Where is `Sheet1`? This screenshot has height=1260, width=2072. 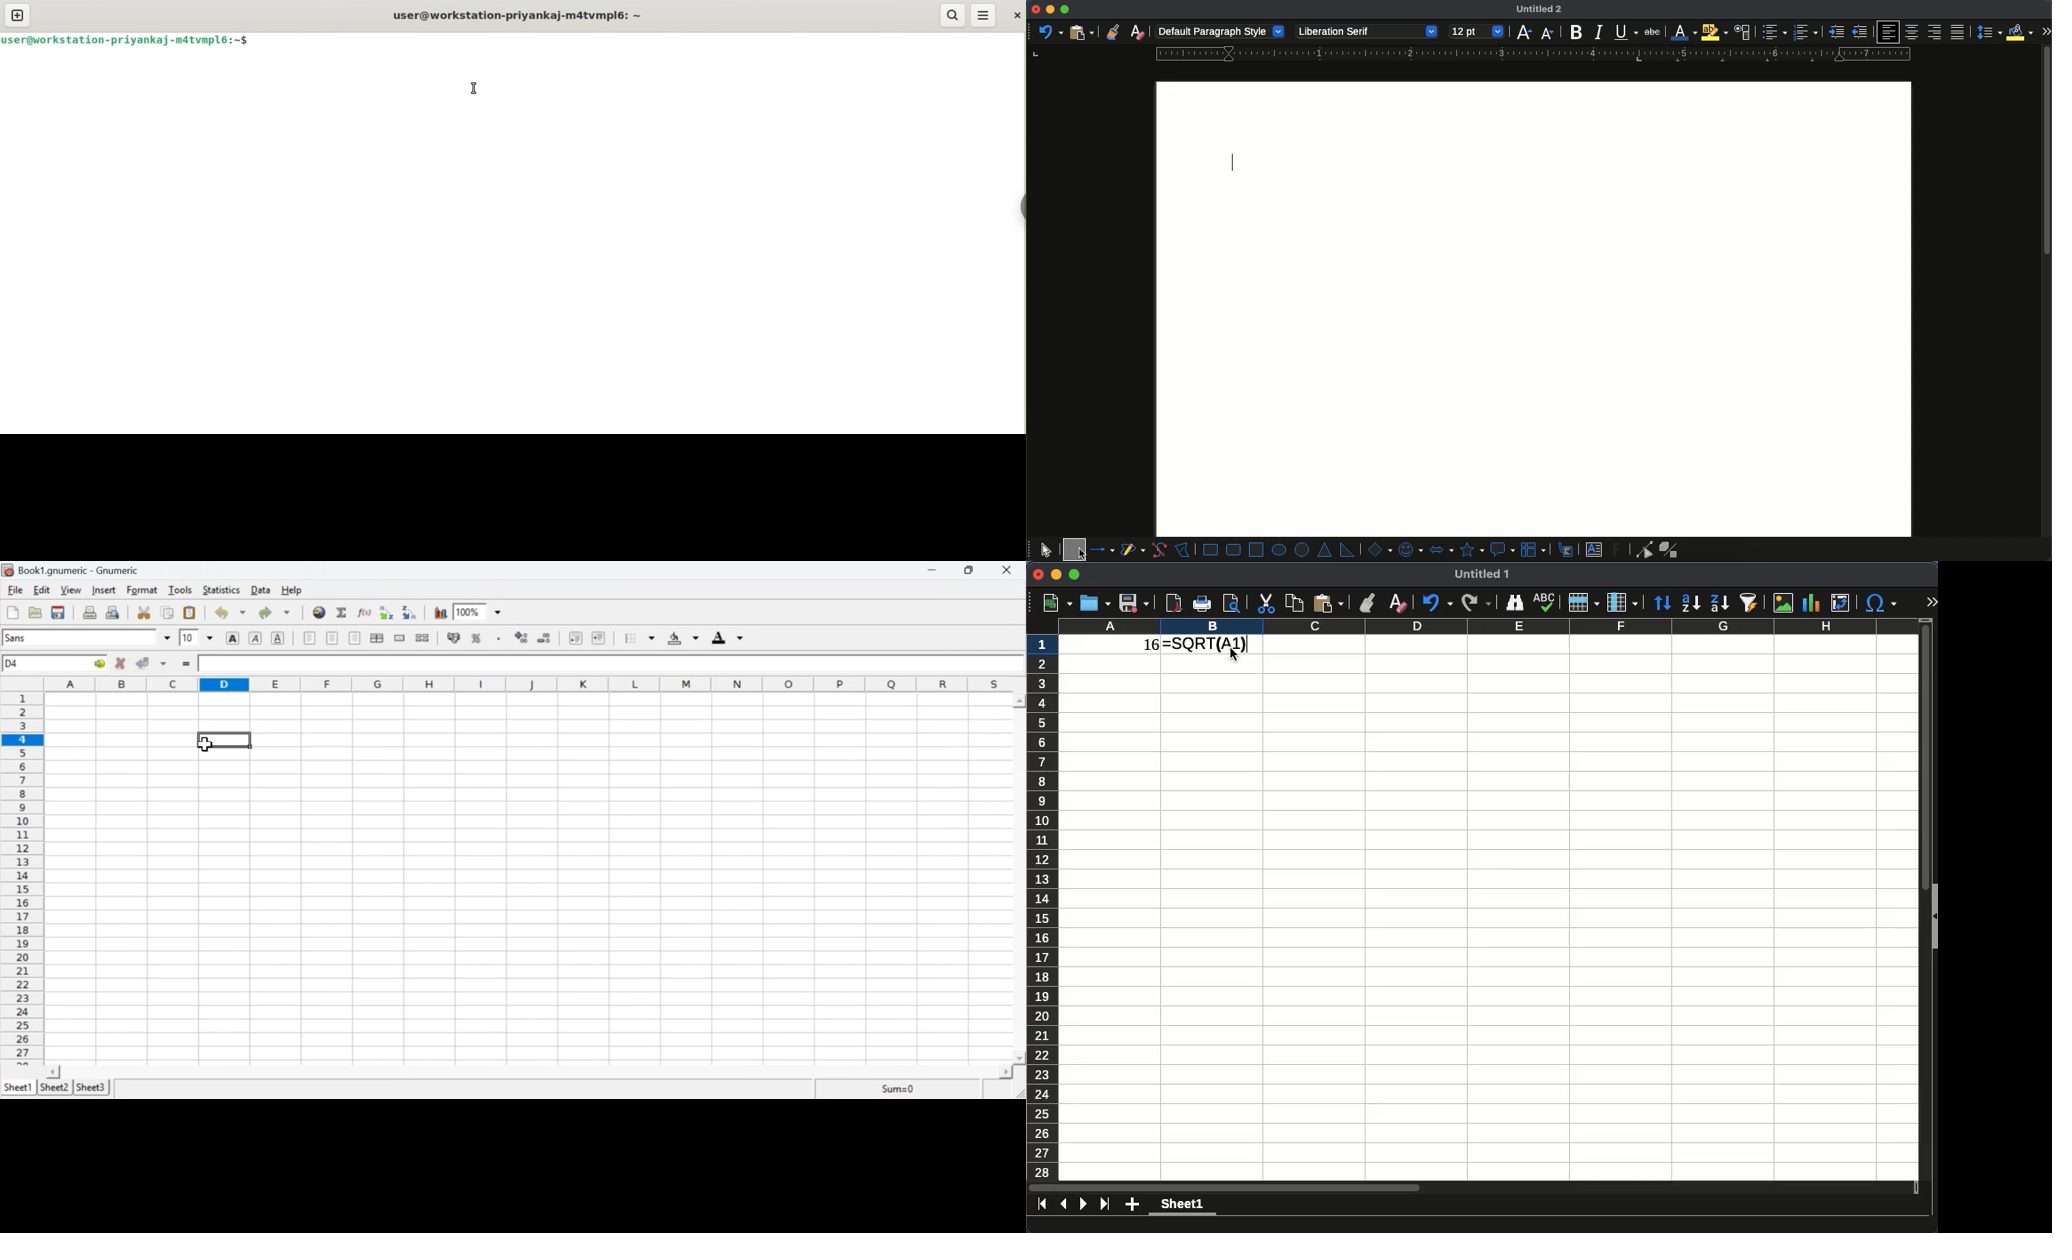 Sheet1 is located at coordinates (18, 1088).